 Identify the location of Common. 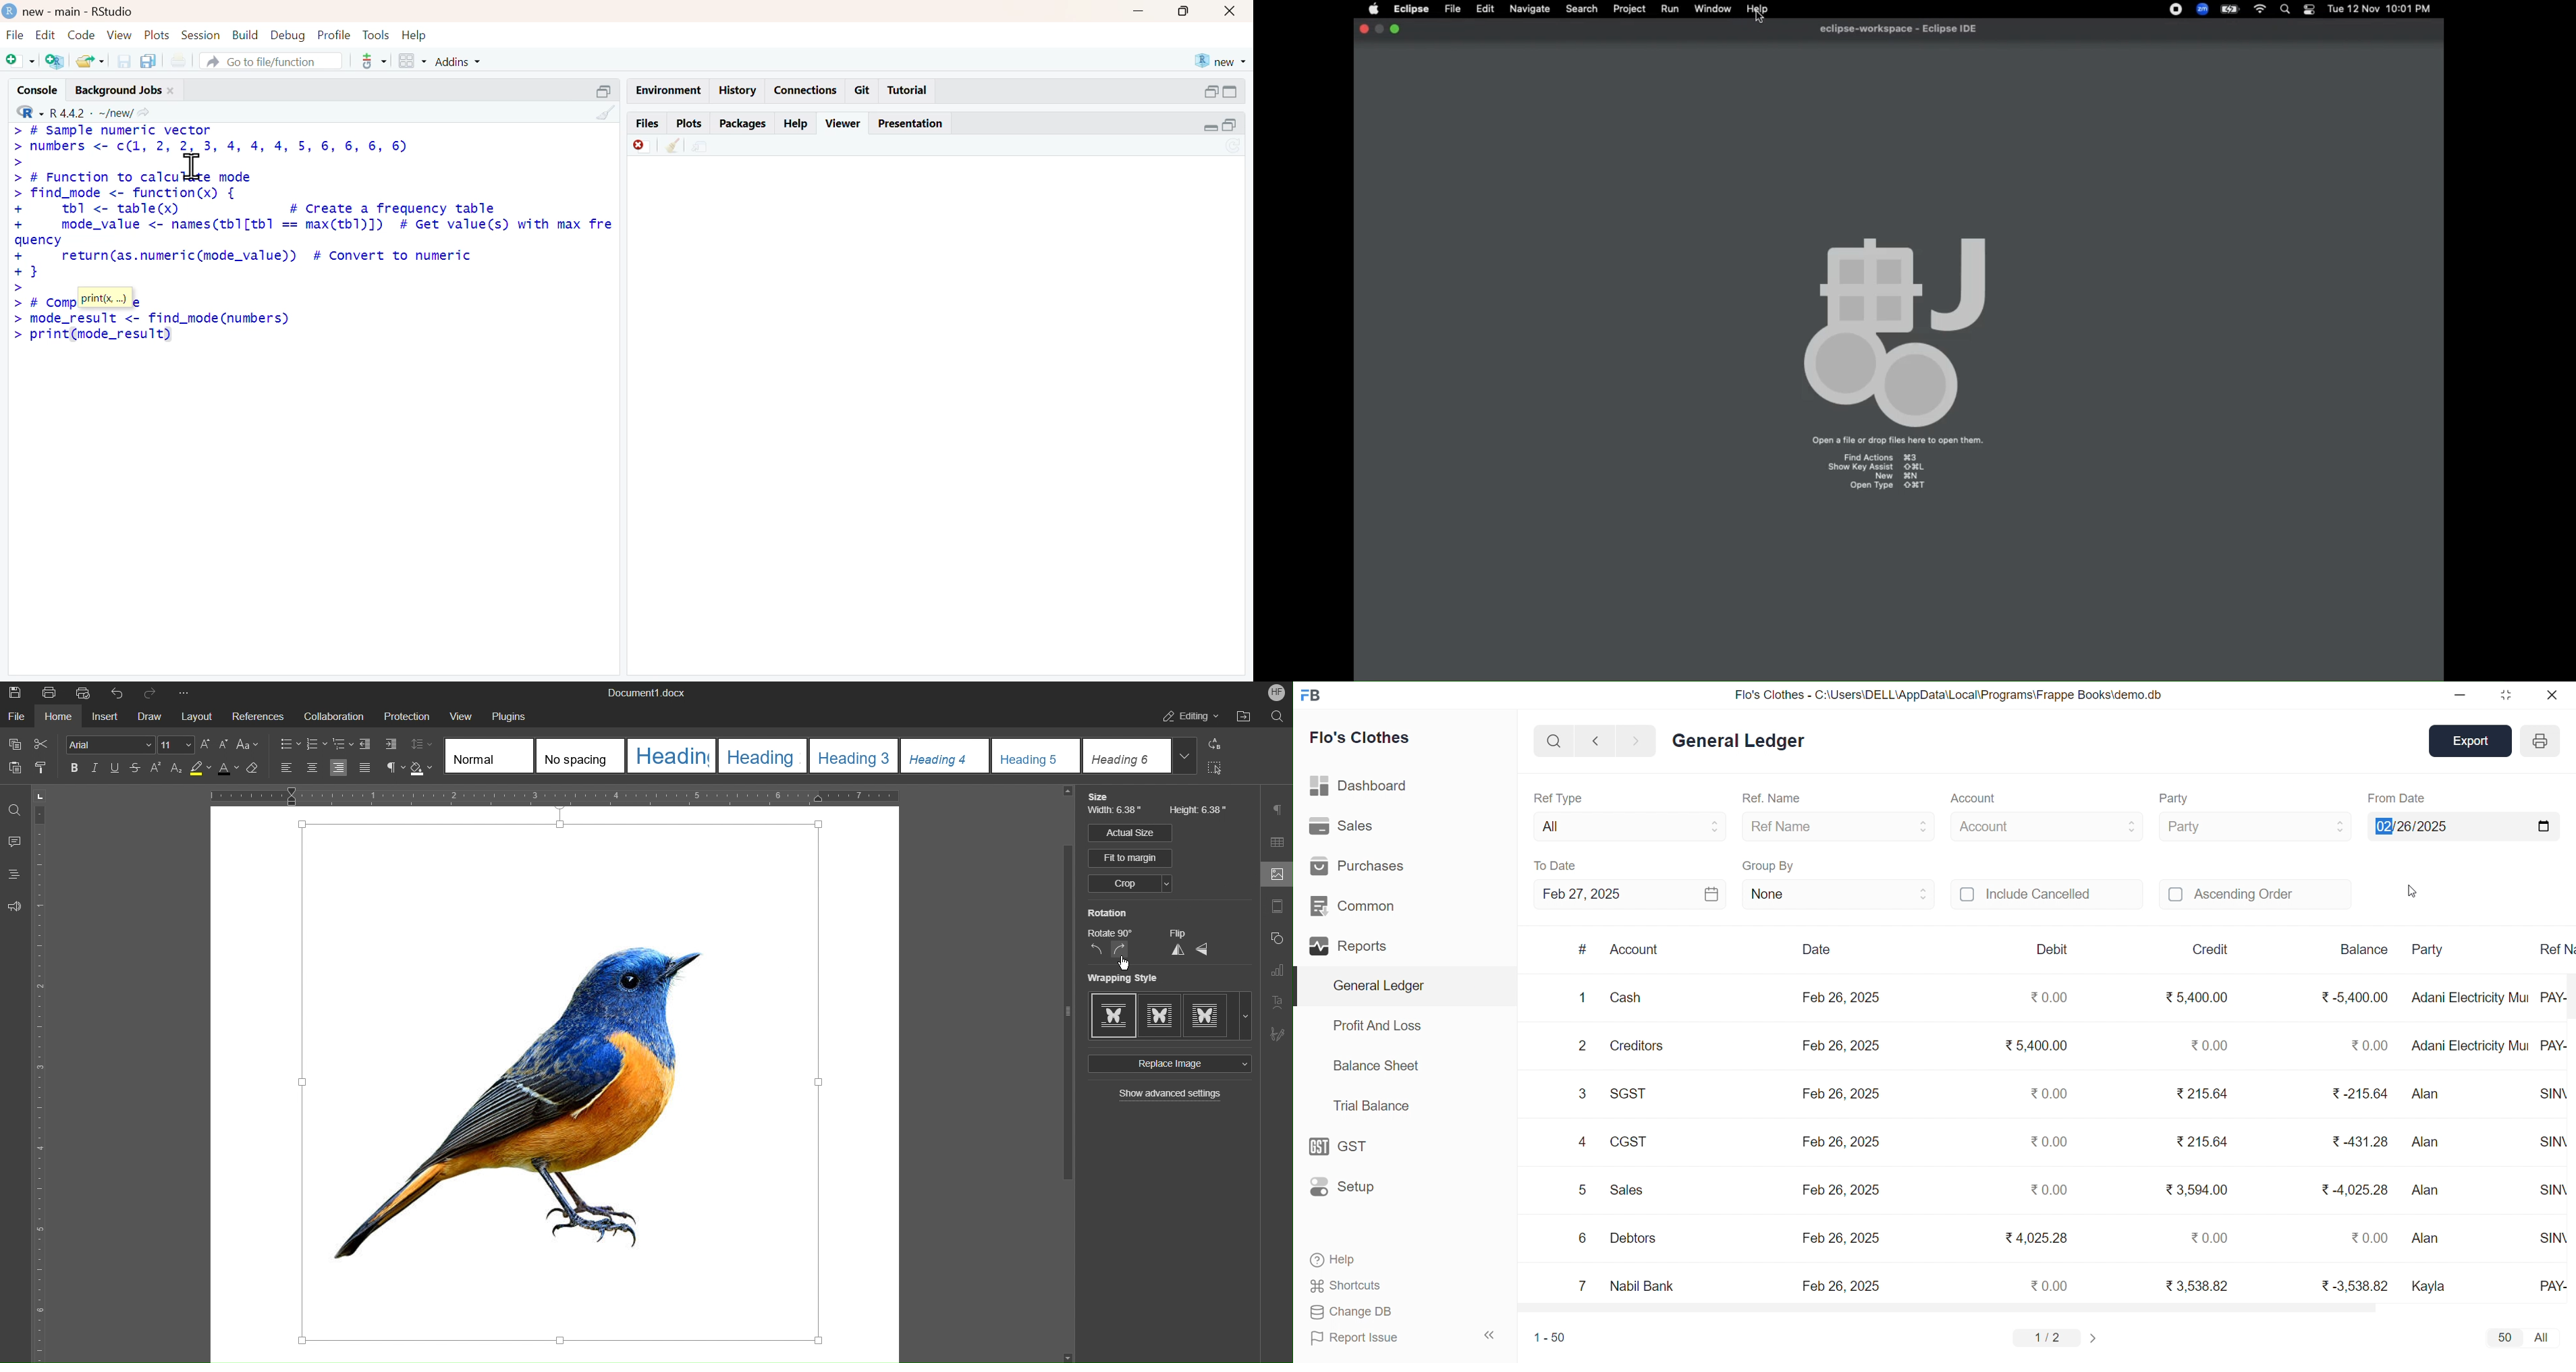
(1353, 904).